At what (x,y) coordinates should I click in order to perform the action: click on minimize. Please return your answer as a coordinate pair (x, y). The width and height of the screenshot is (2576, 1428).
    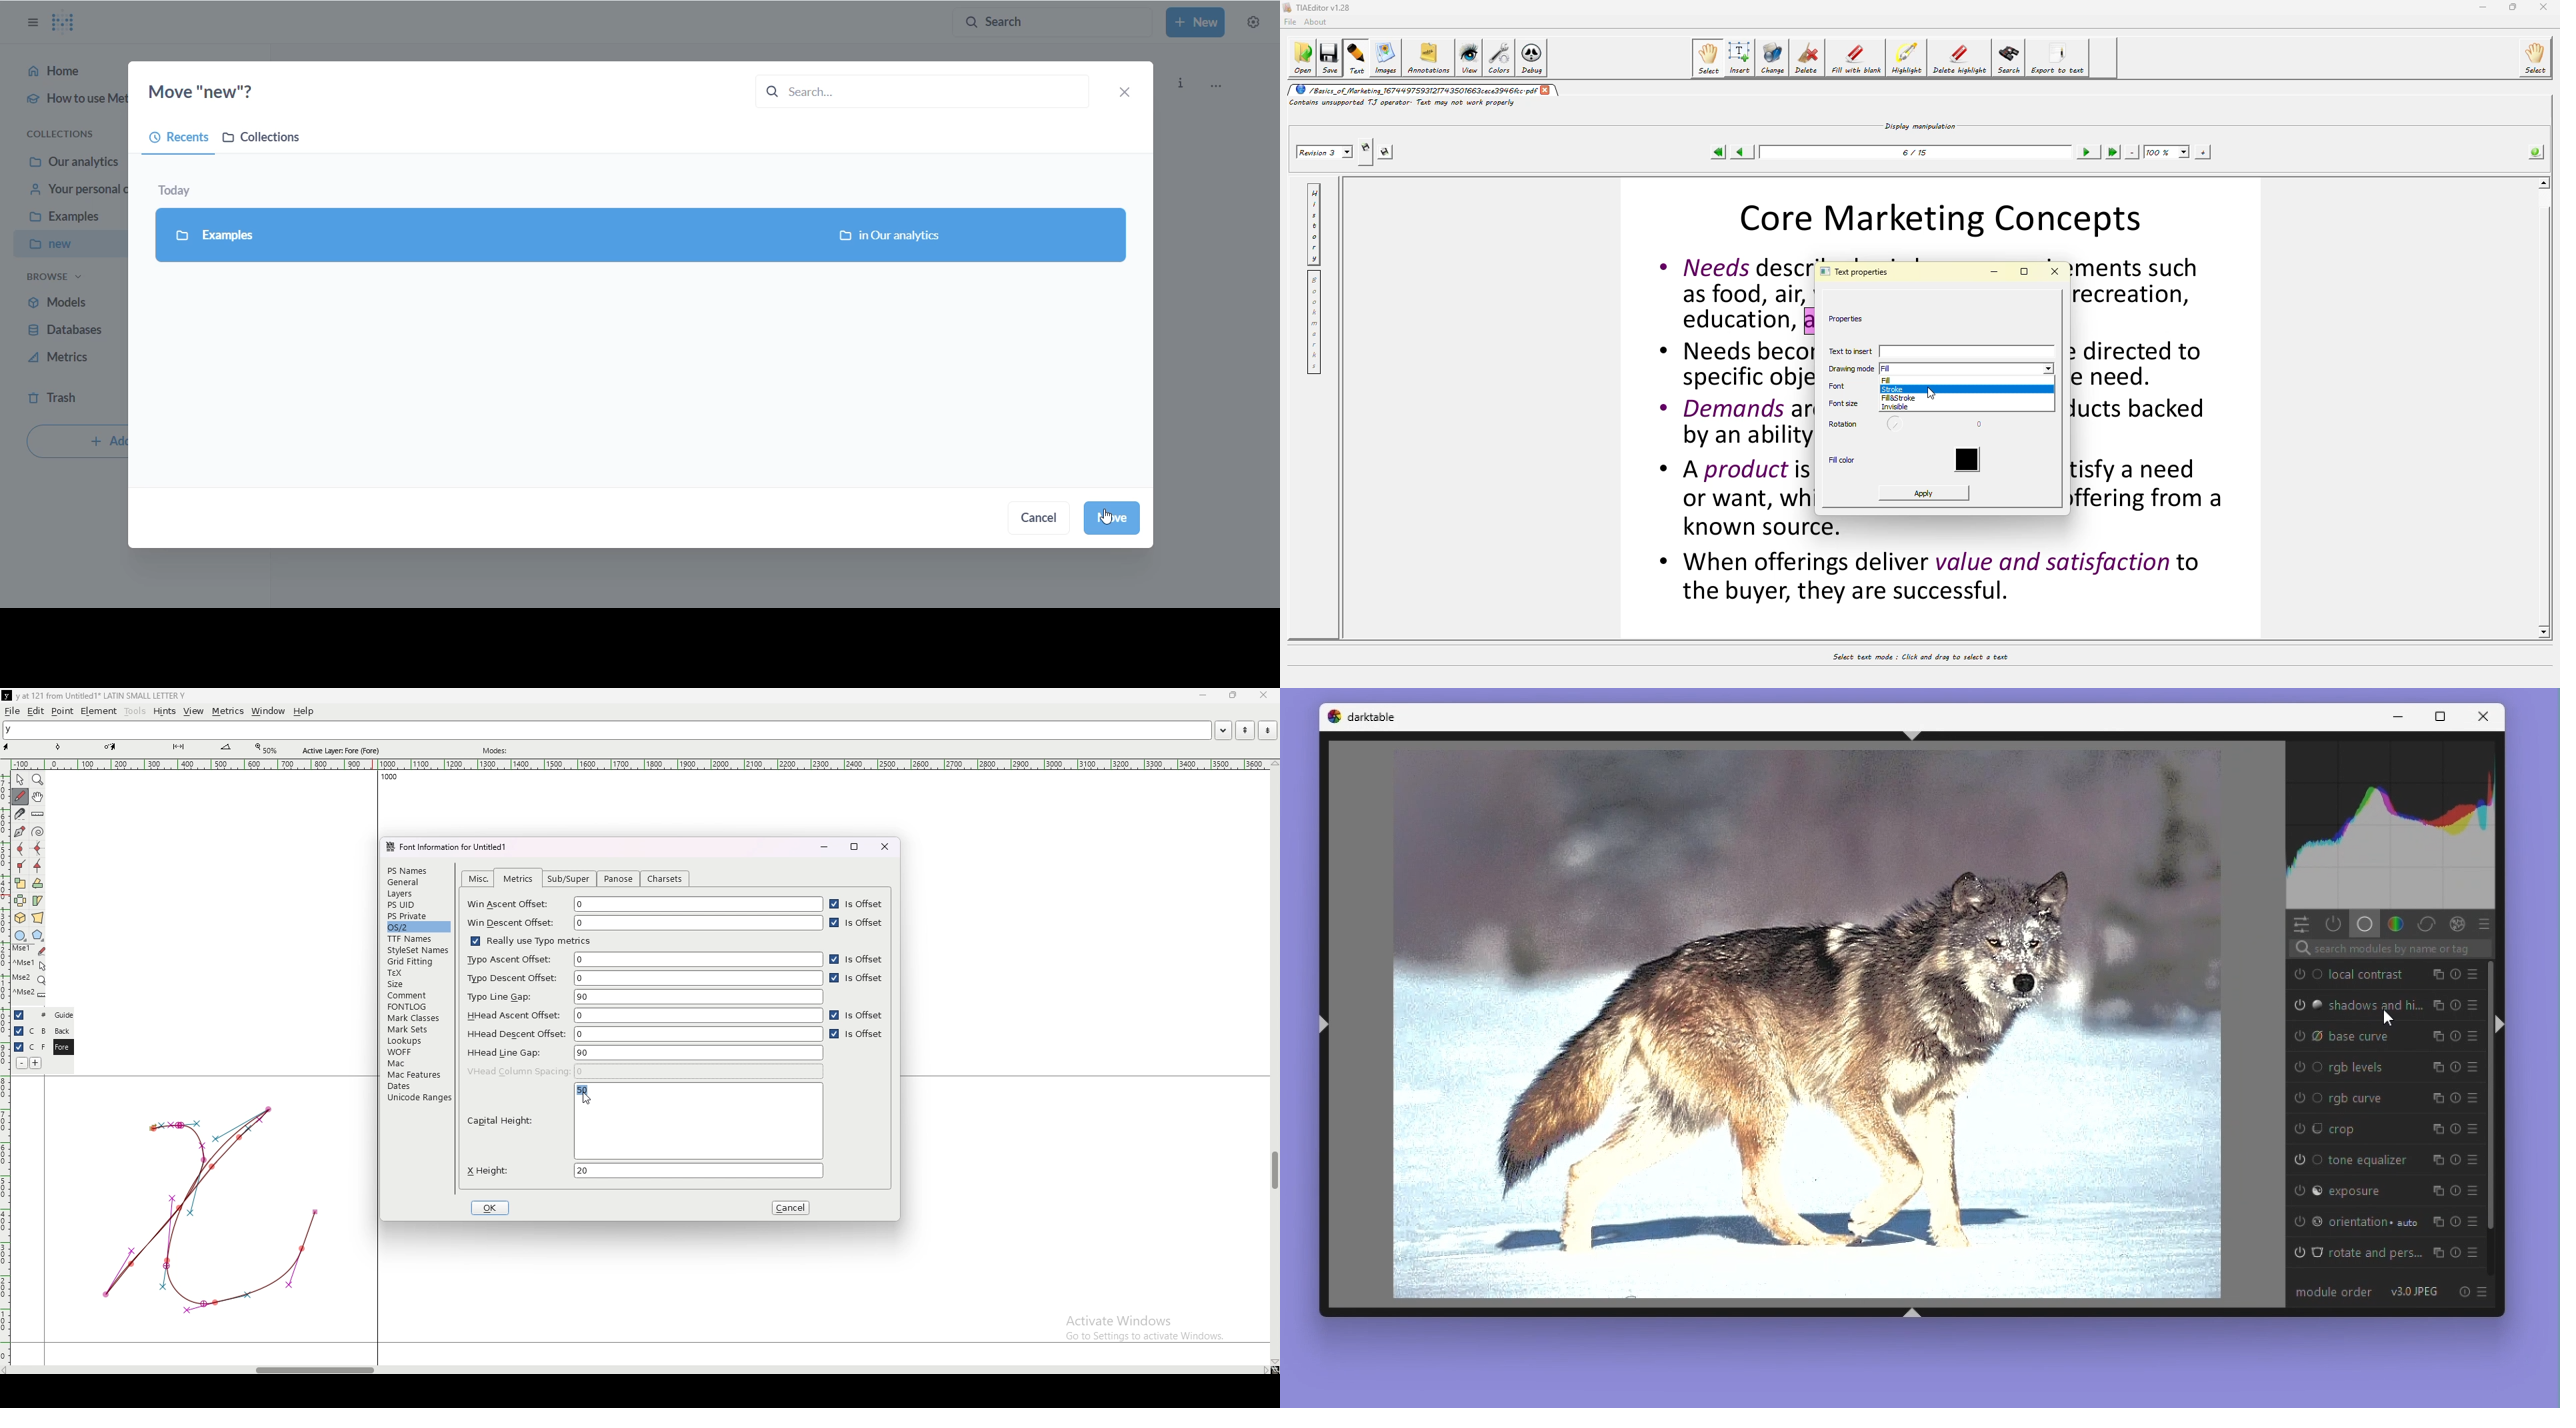
    Looking at the image, I should click on (1205, 696).